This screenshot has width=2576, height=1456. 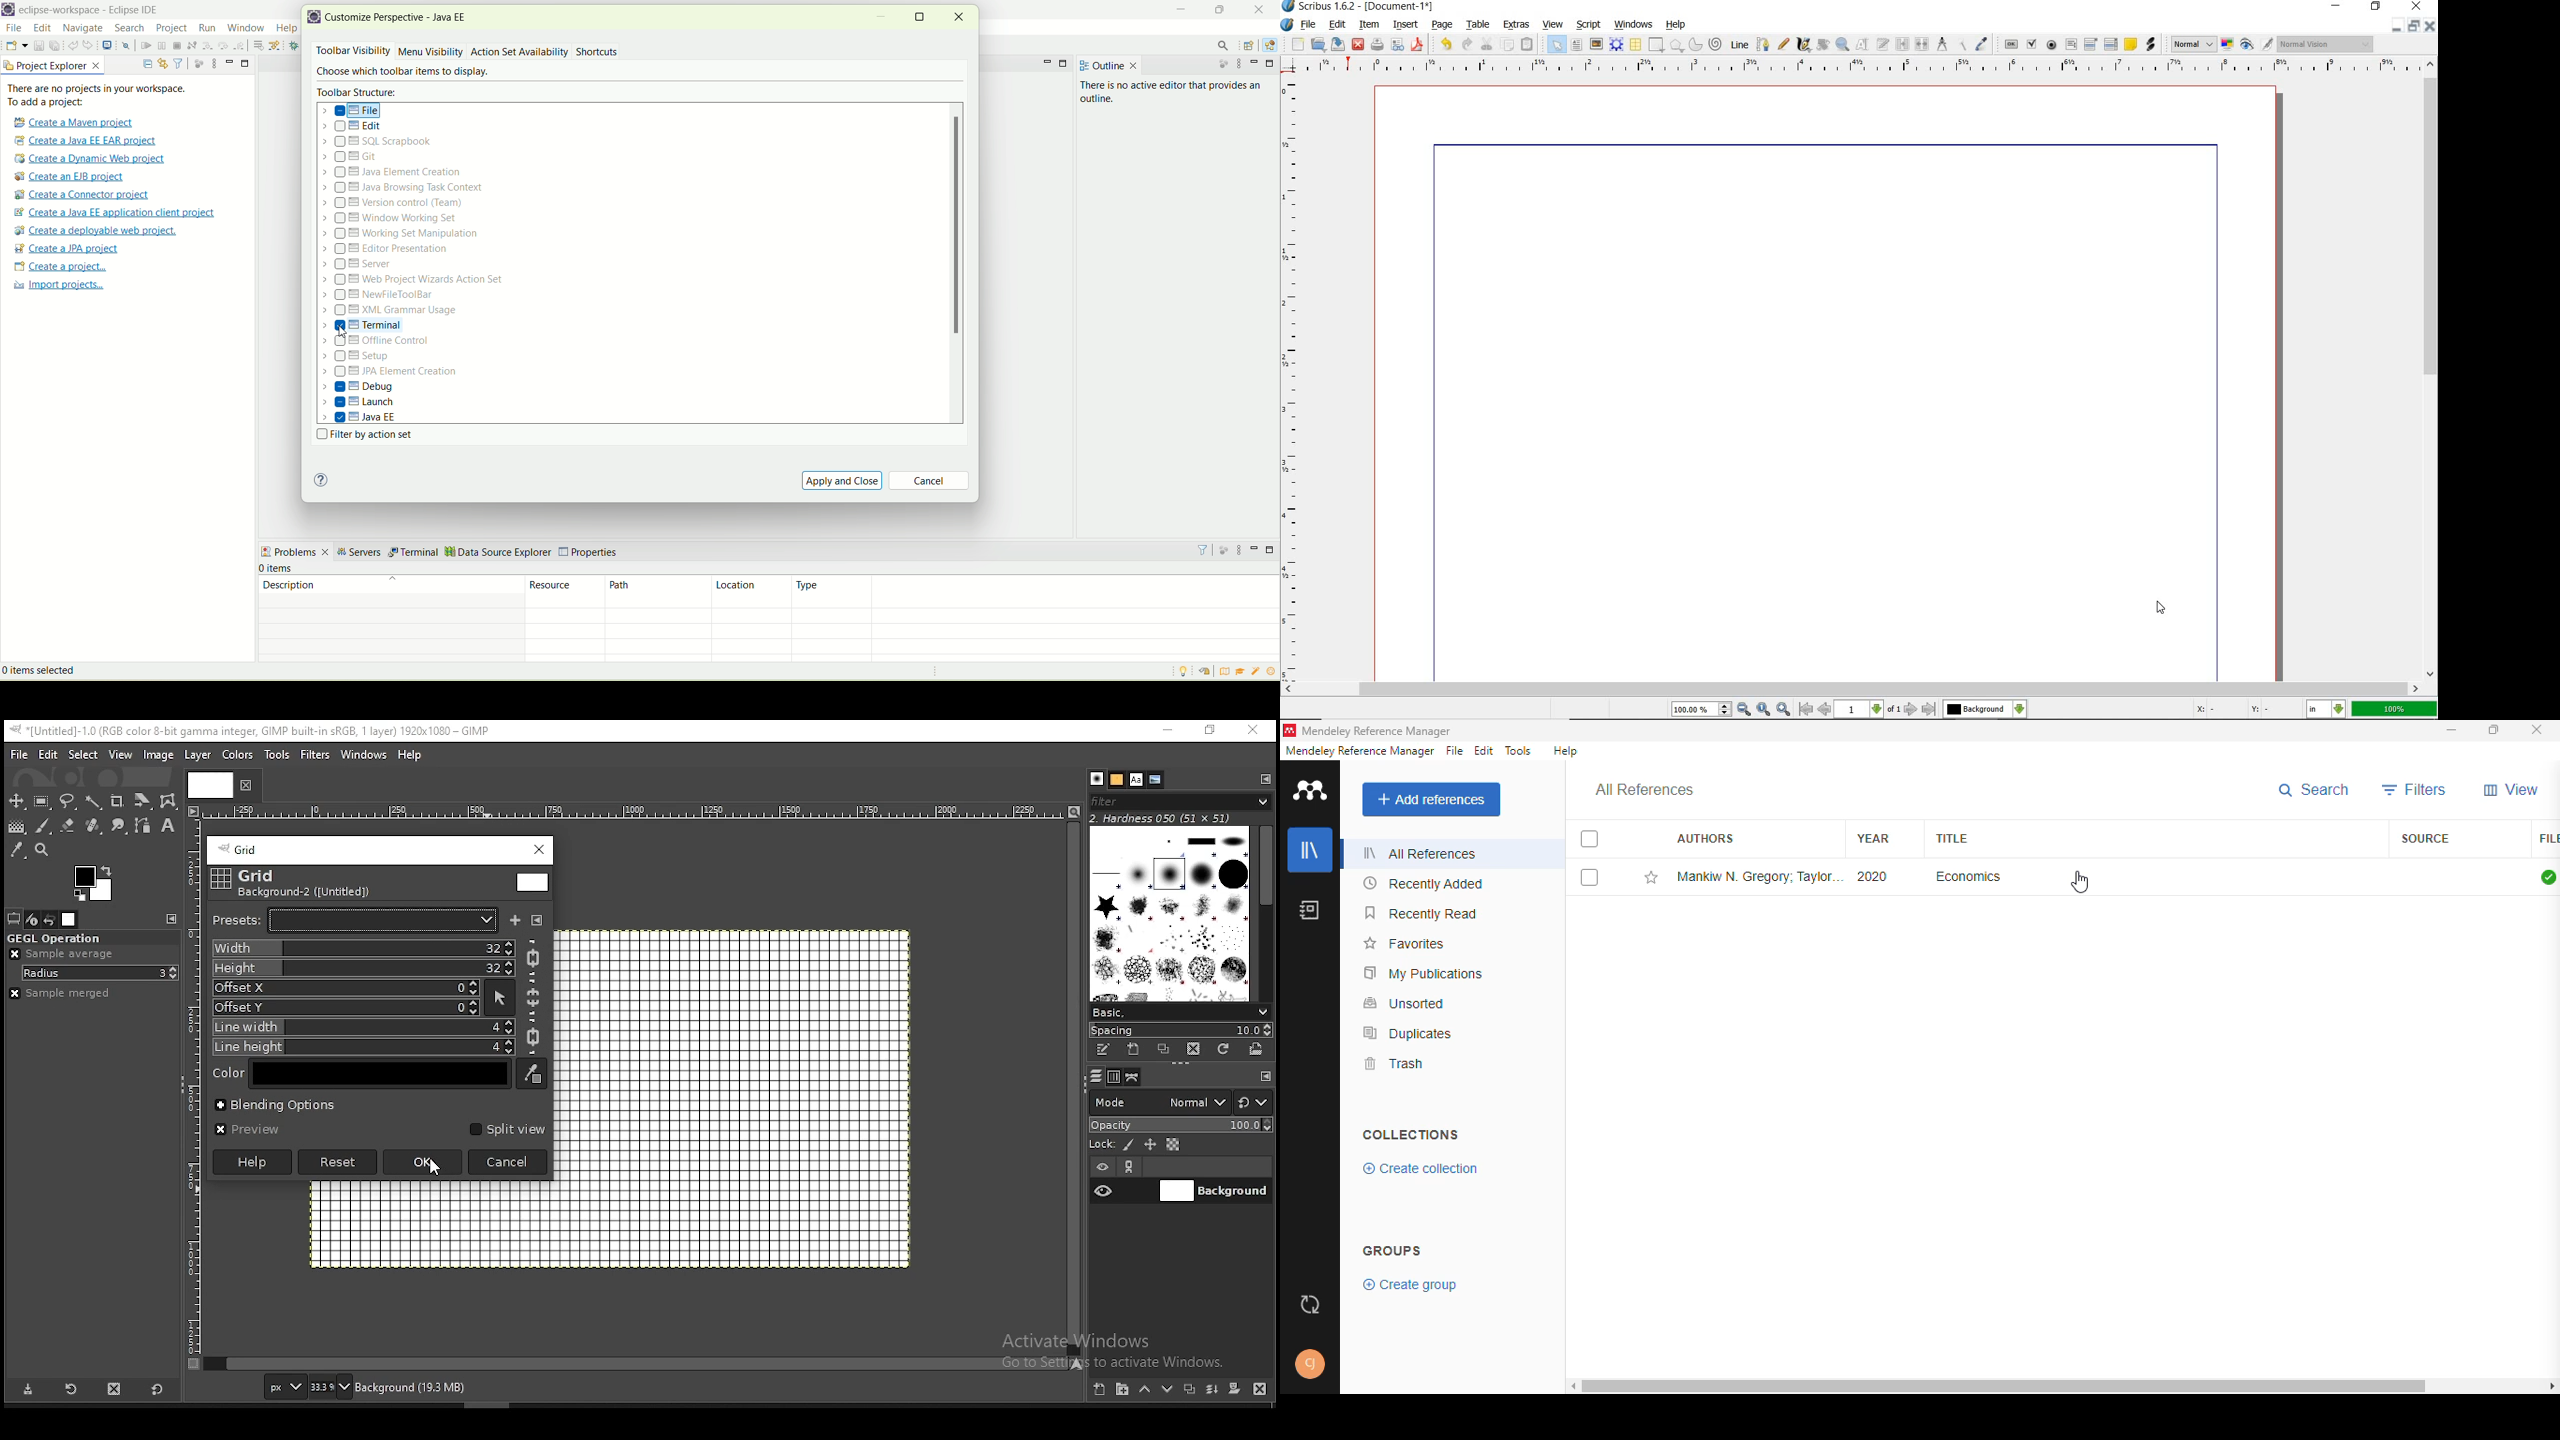 I want to click on move layer on step up, so click(x=1148, y=1390).